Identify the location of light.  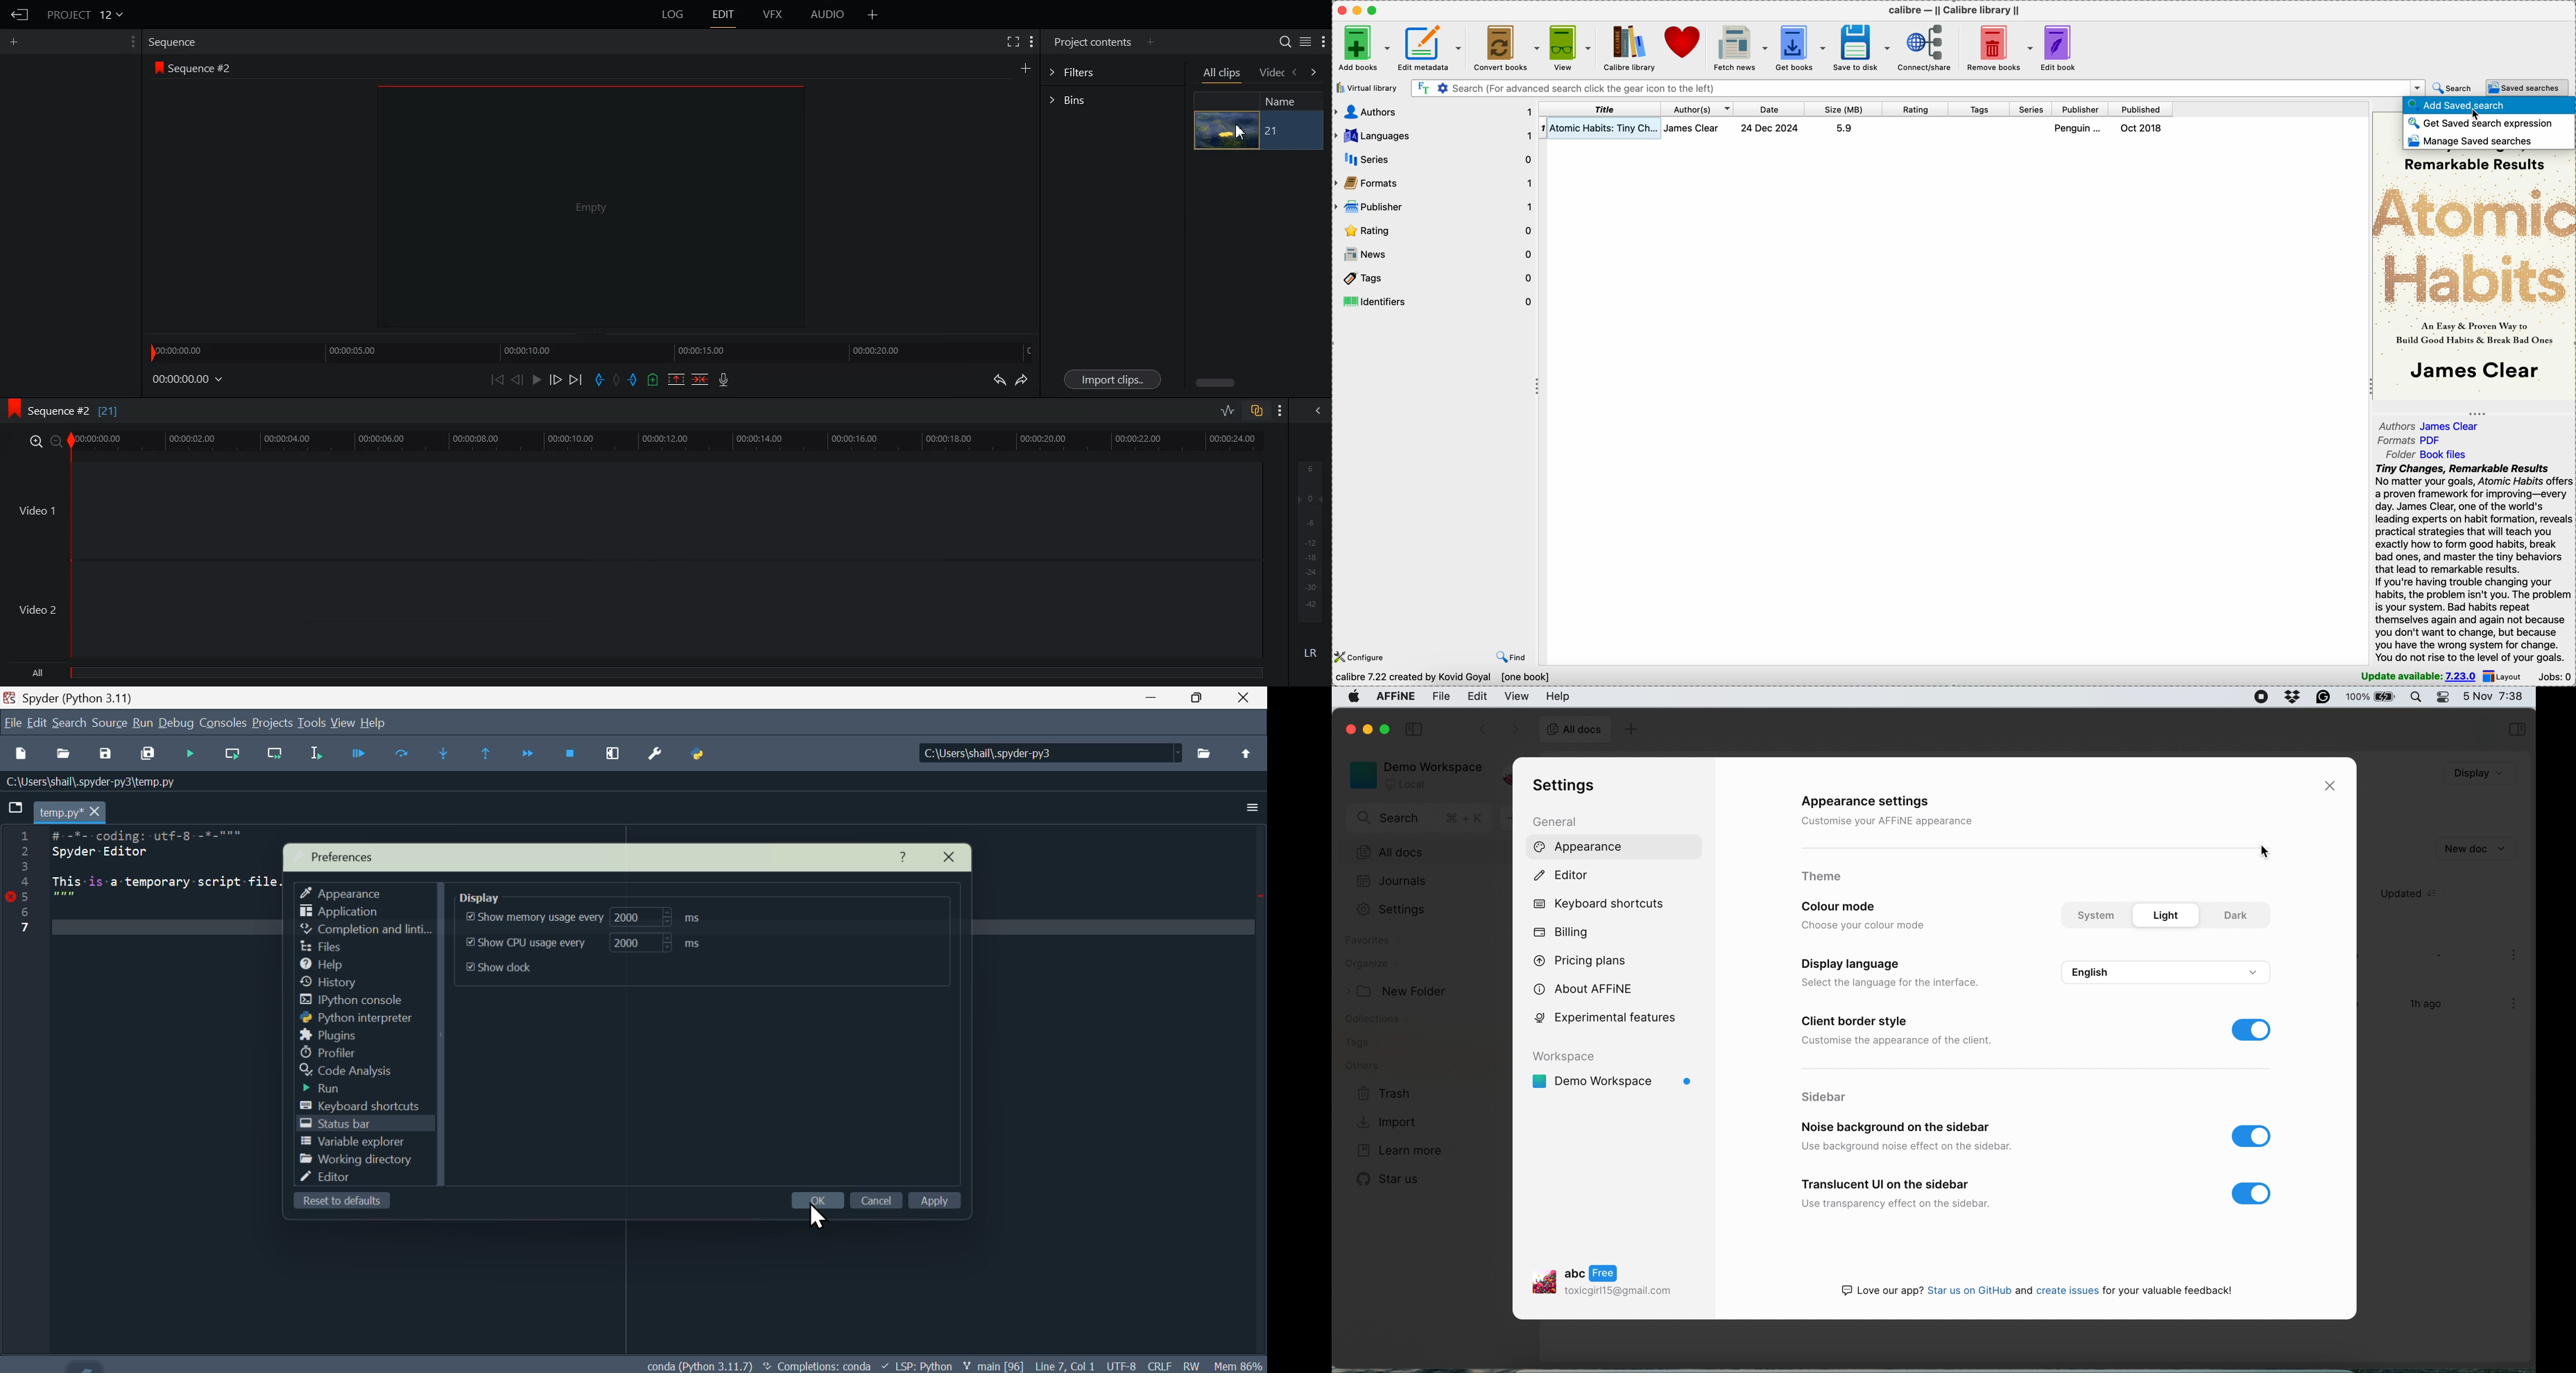
(2167, 915).